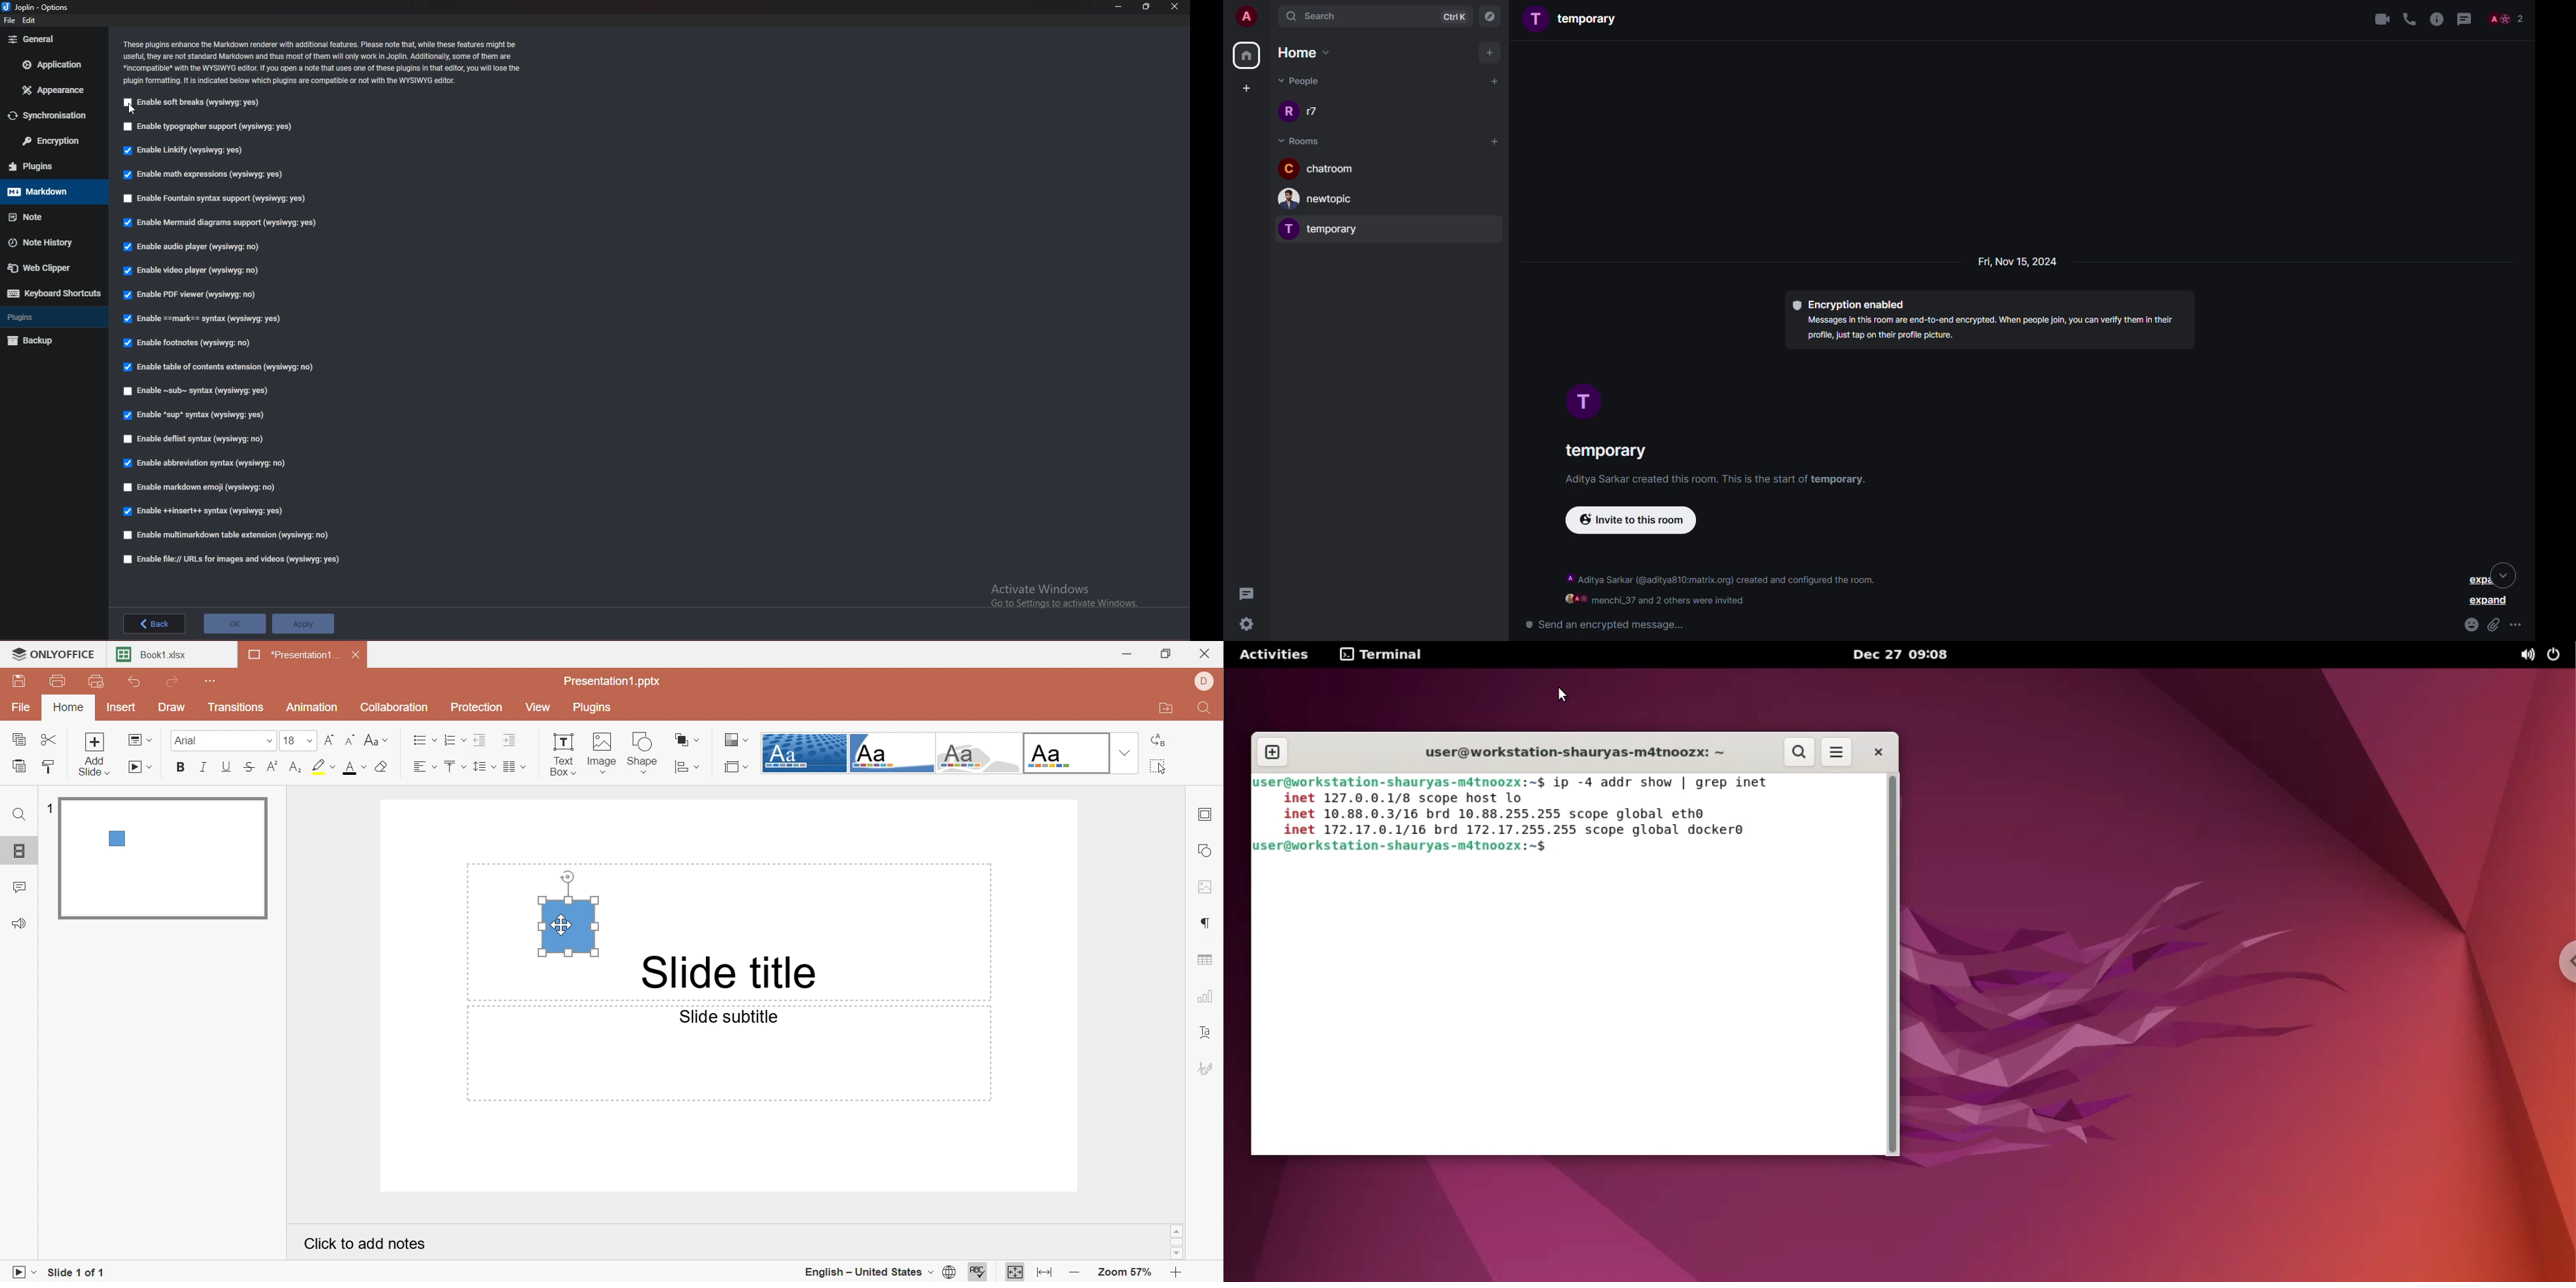 The height and width of the screenshot is (1288, 2576). Describe the element at coordinates (1307, 111) in the screenshot. I see `r17` at that location.